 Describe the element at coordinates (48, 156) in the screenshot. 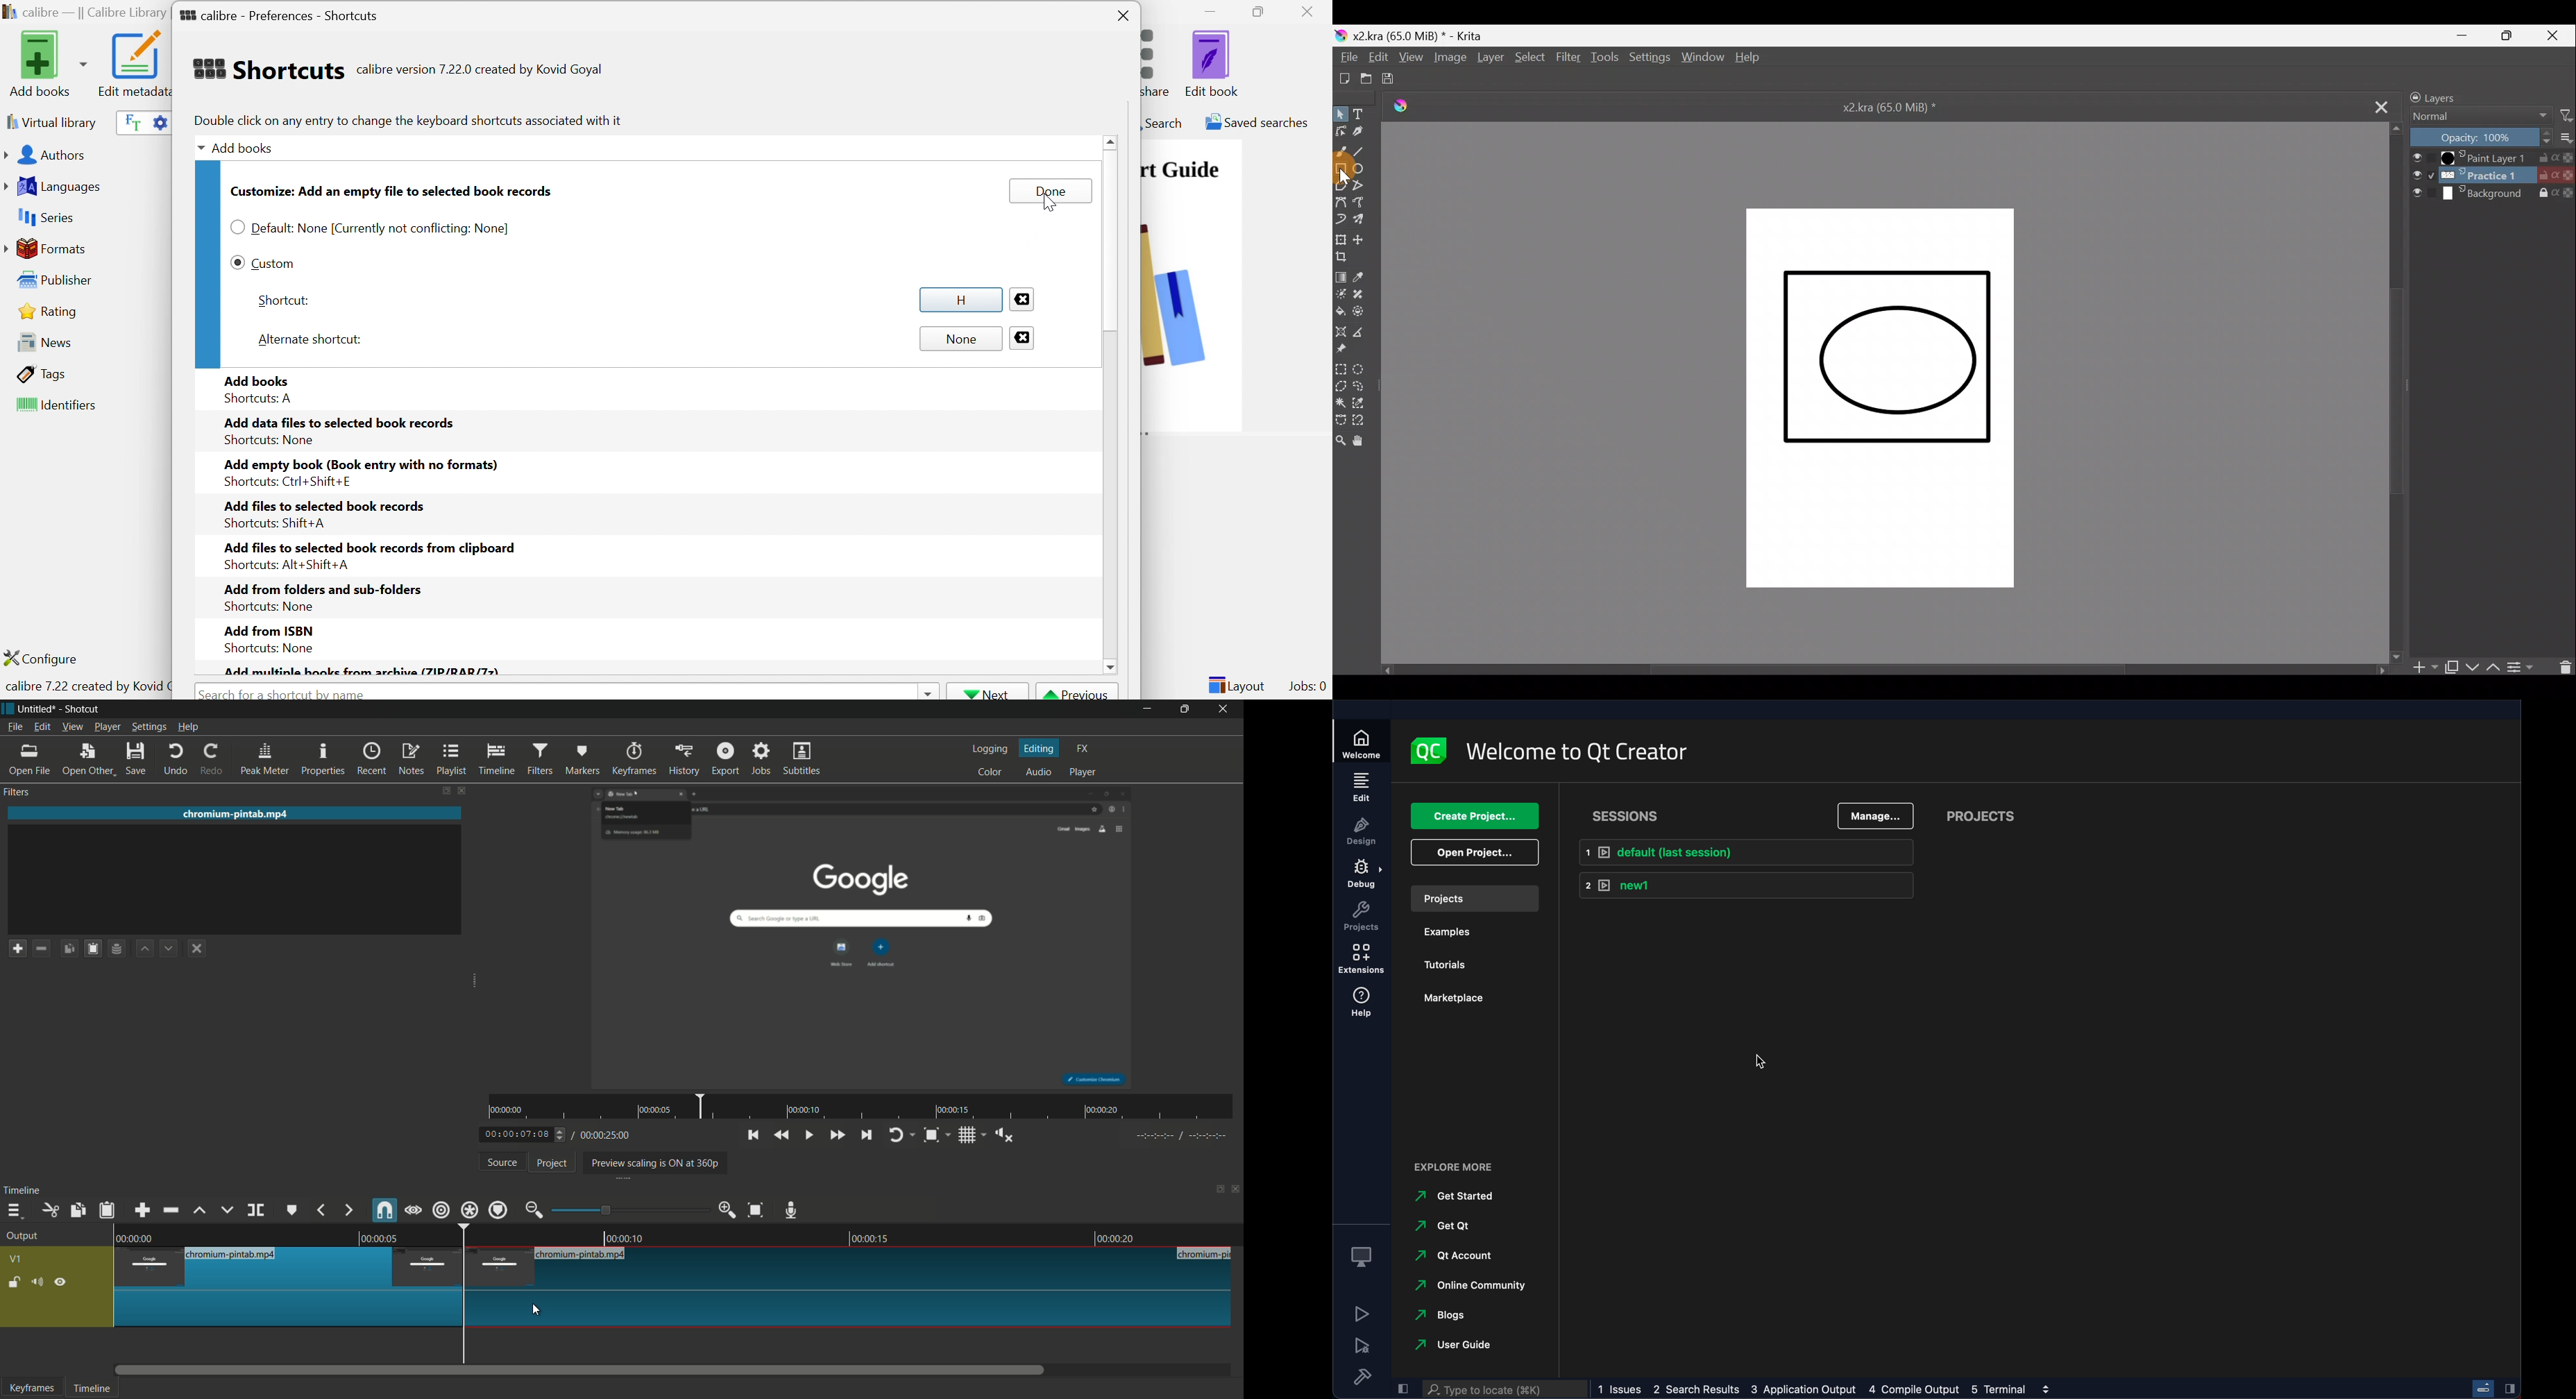

I see `Authors` at that location.